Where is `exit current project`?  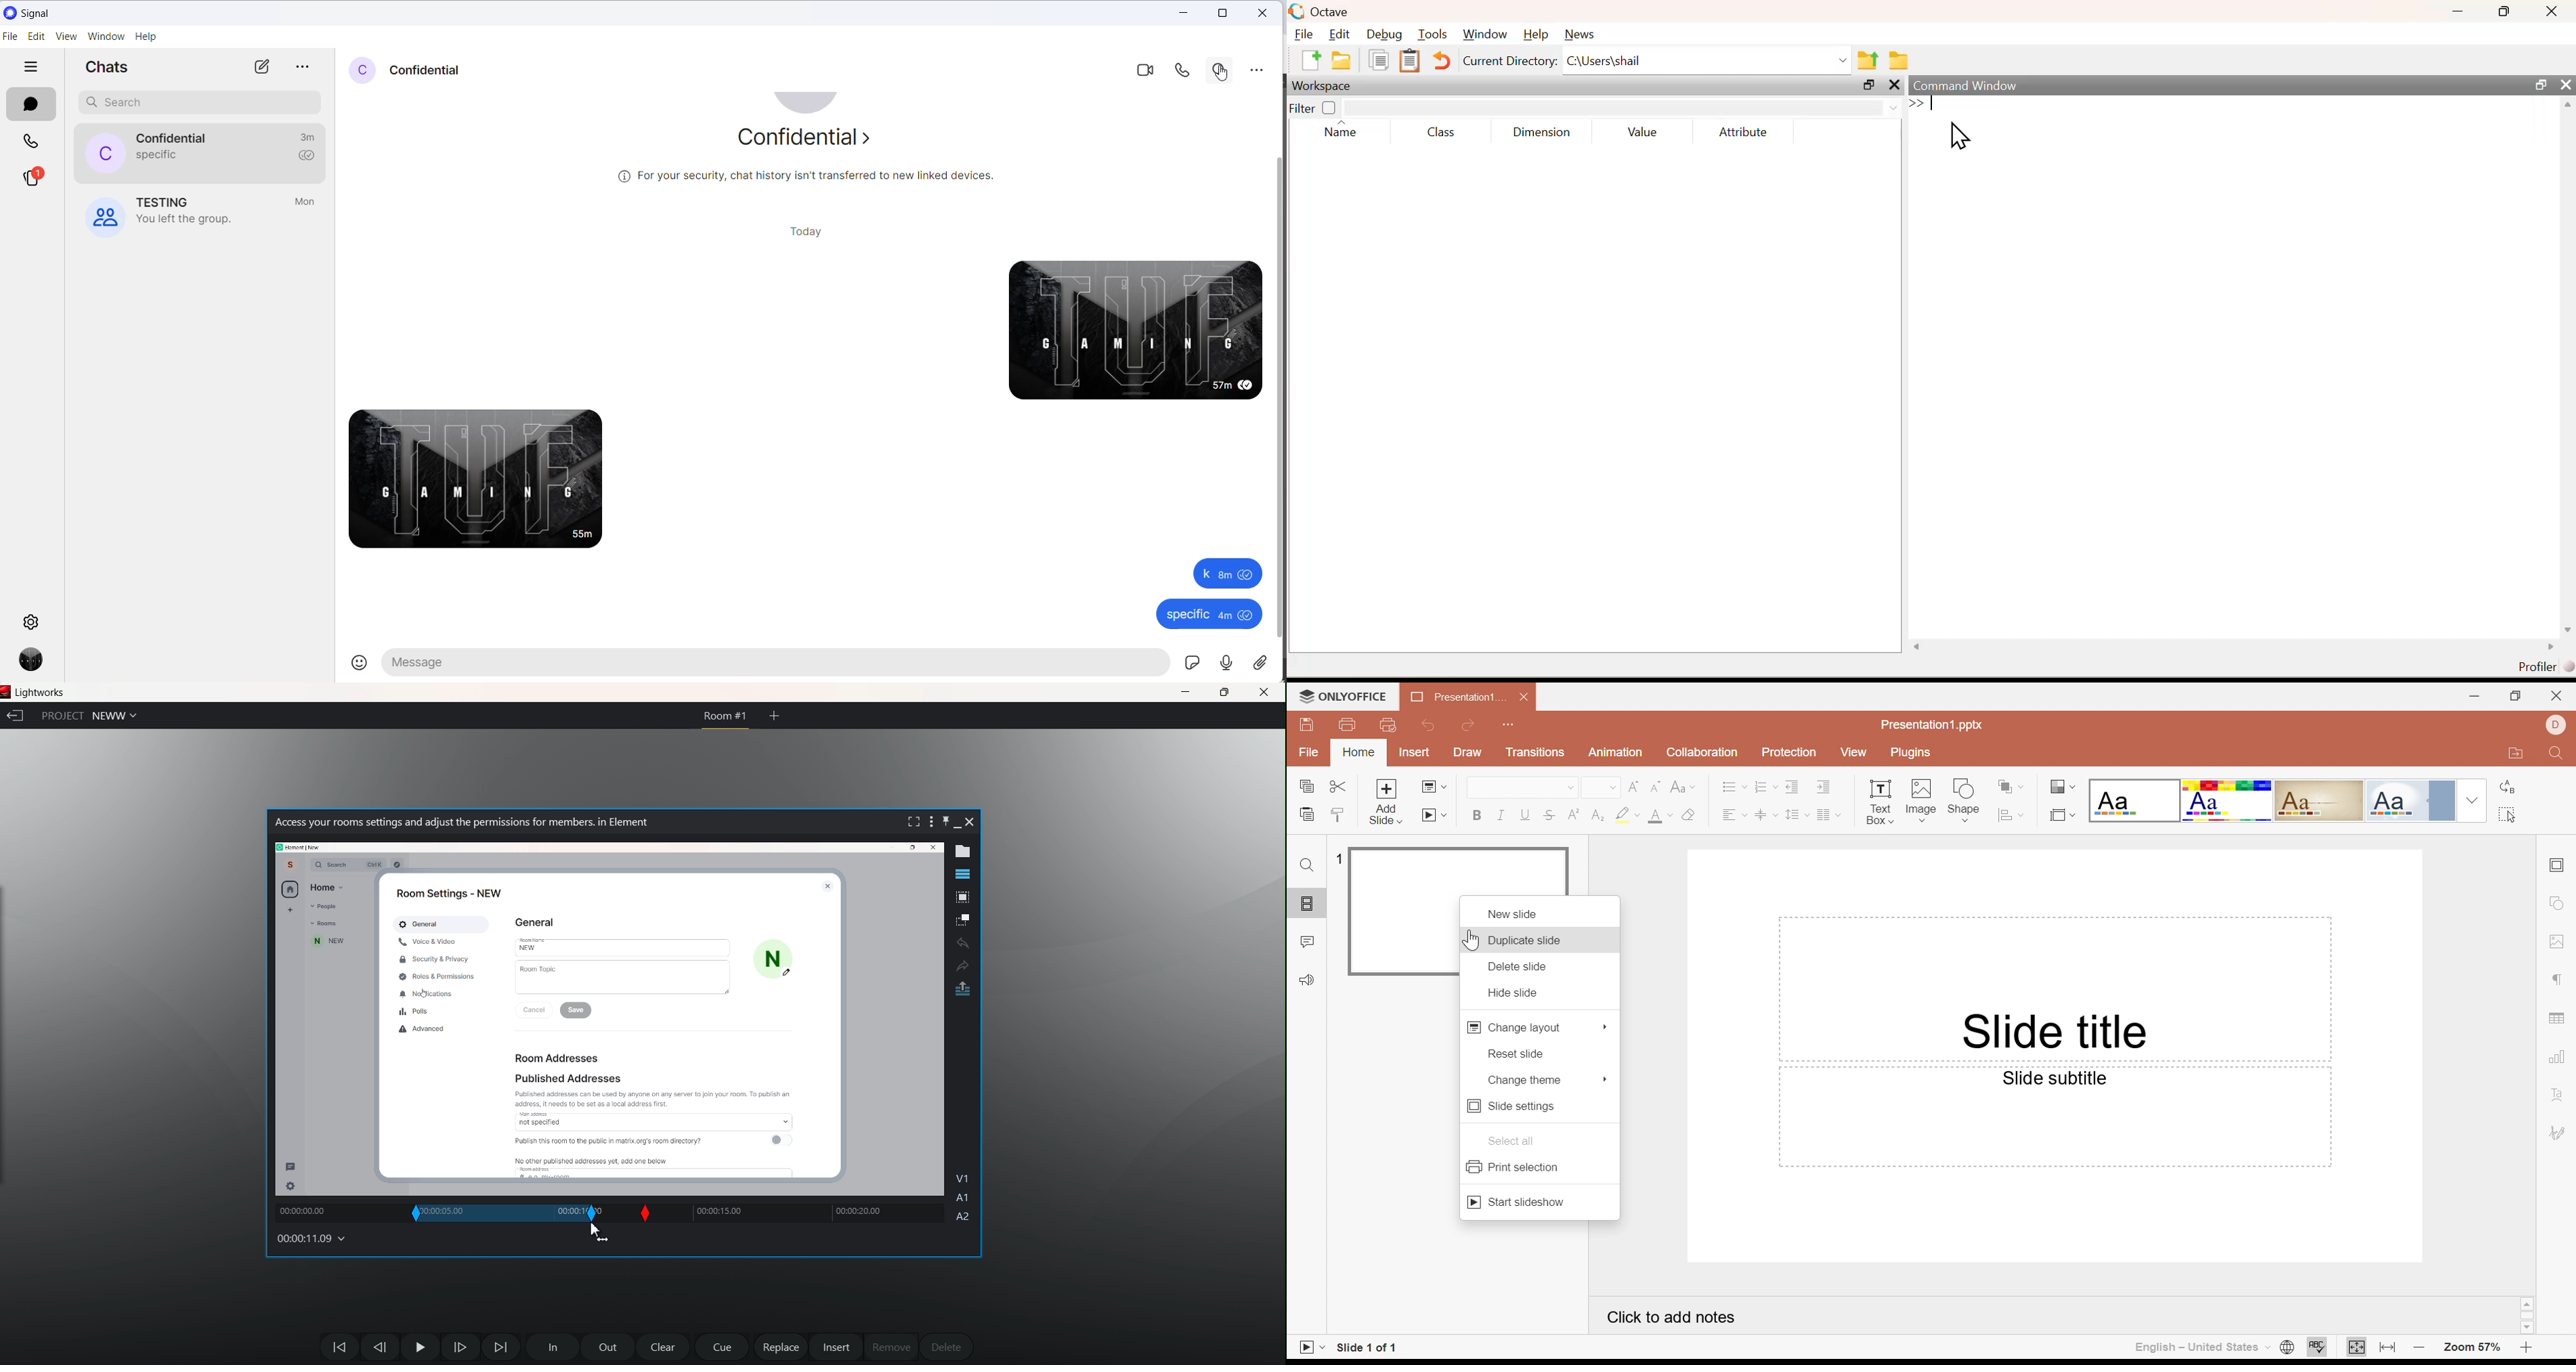
exit current project is located at coordinates (15, 717).